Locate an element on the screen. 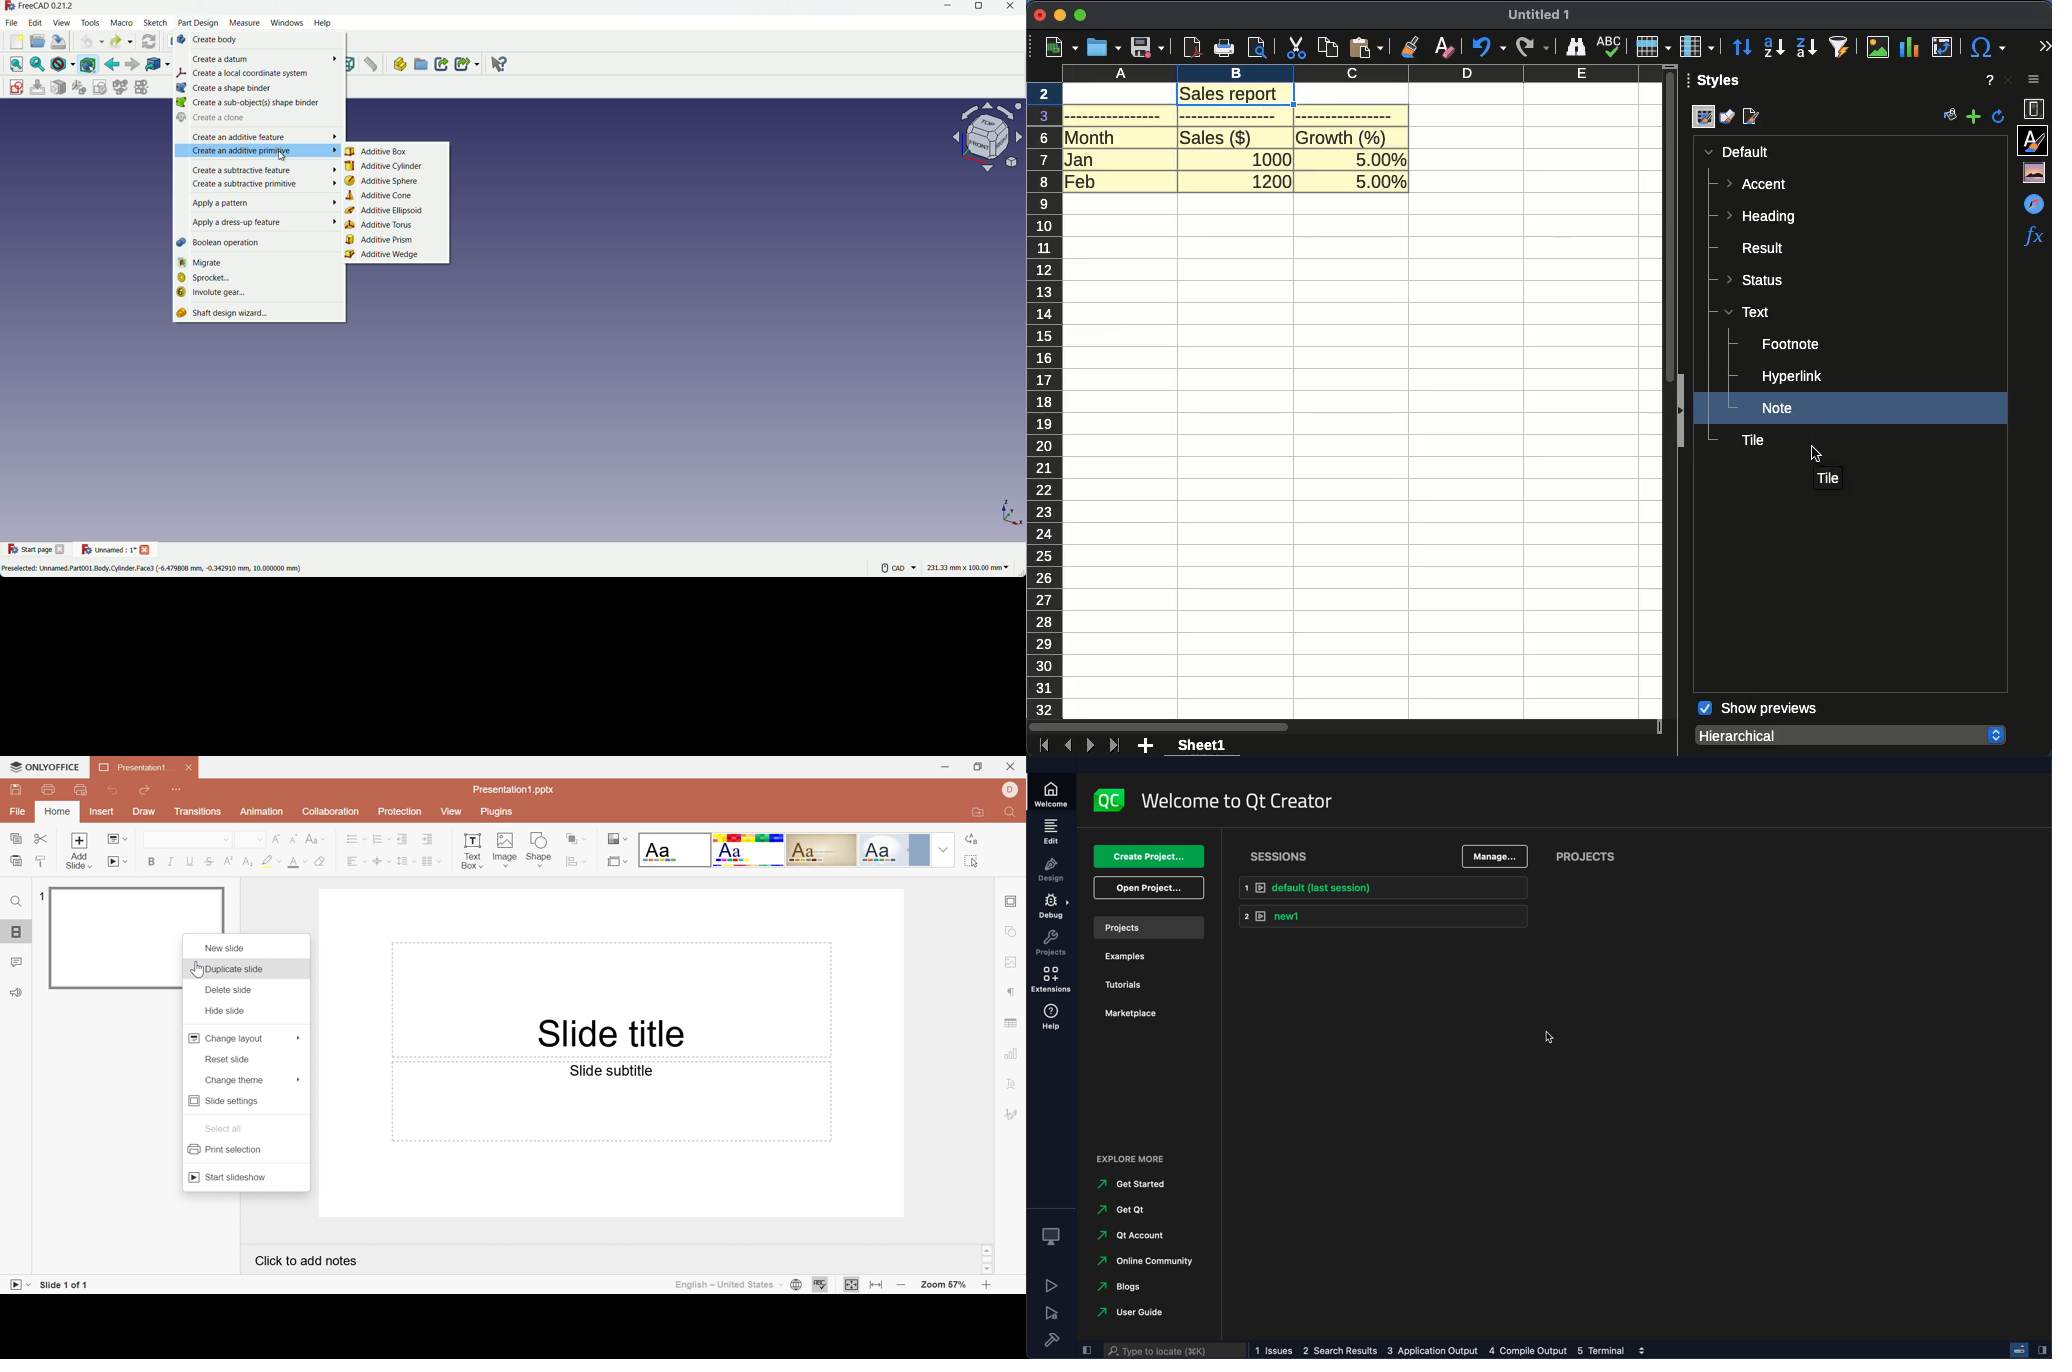 Image resolution: width=2072 pixels, height=1372 pixels. blank is located at coordinates (1114, 115).